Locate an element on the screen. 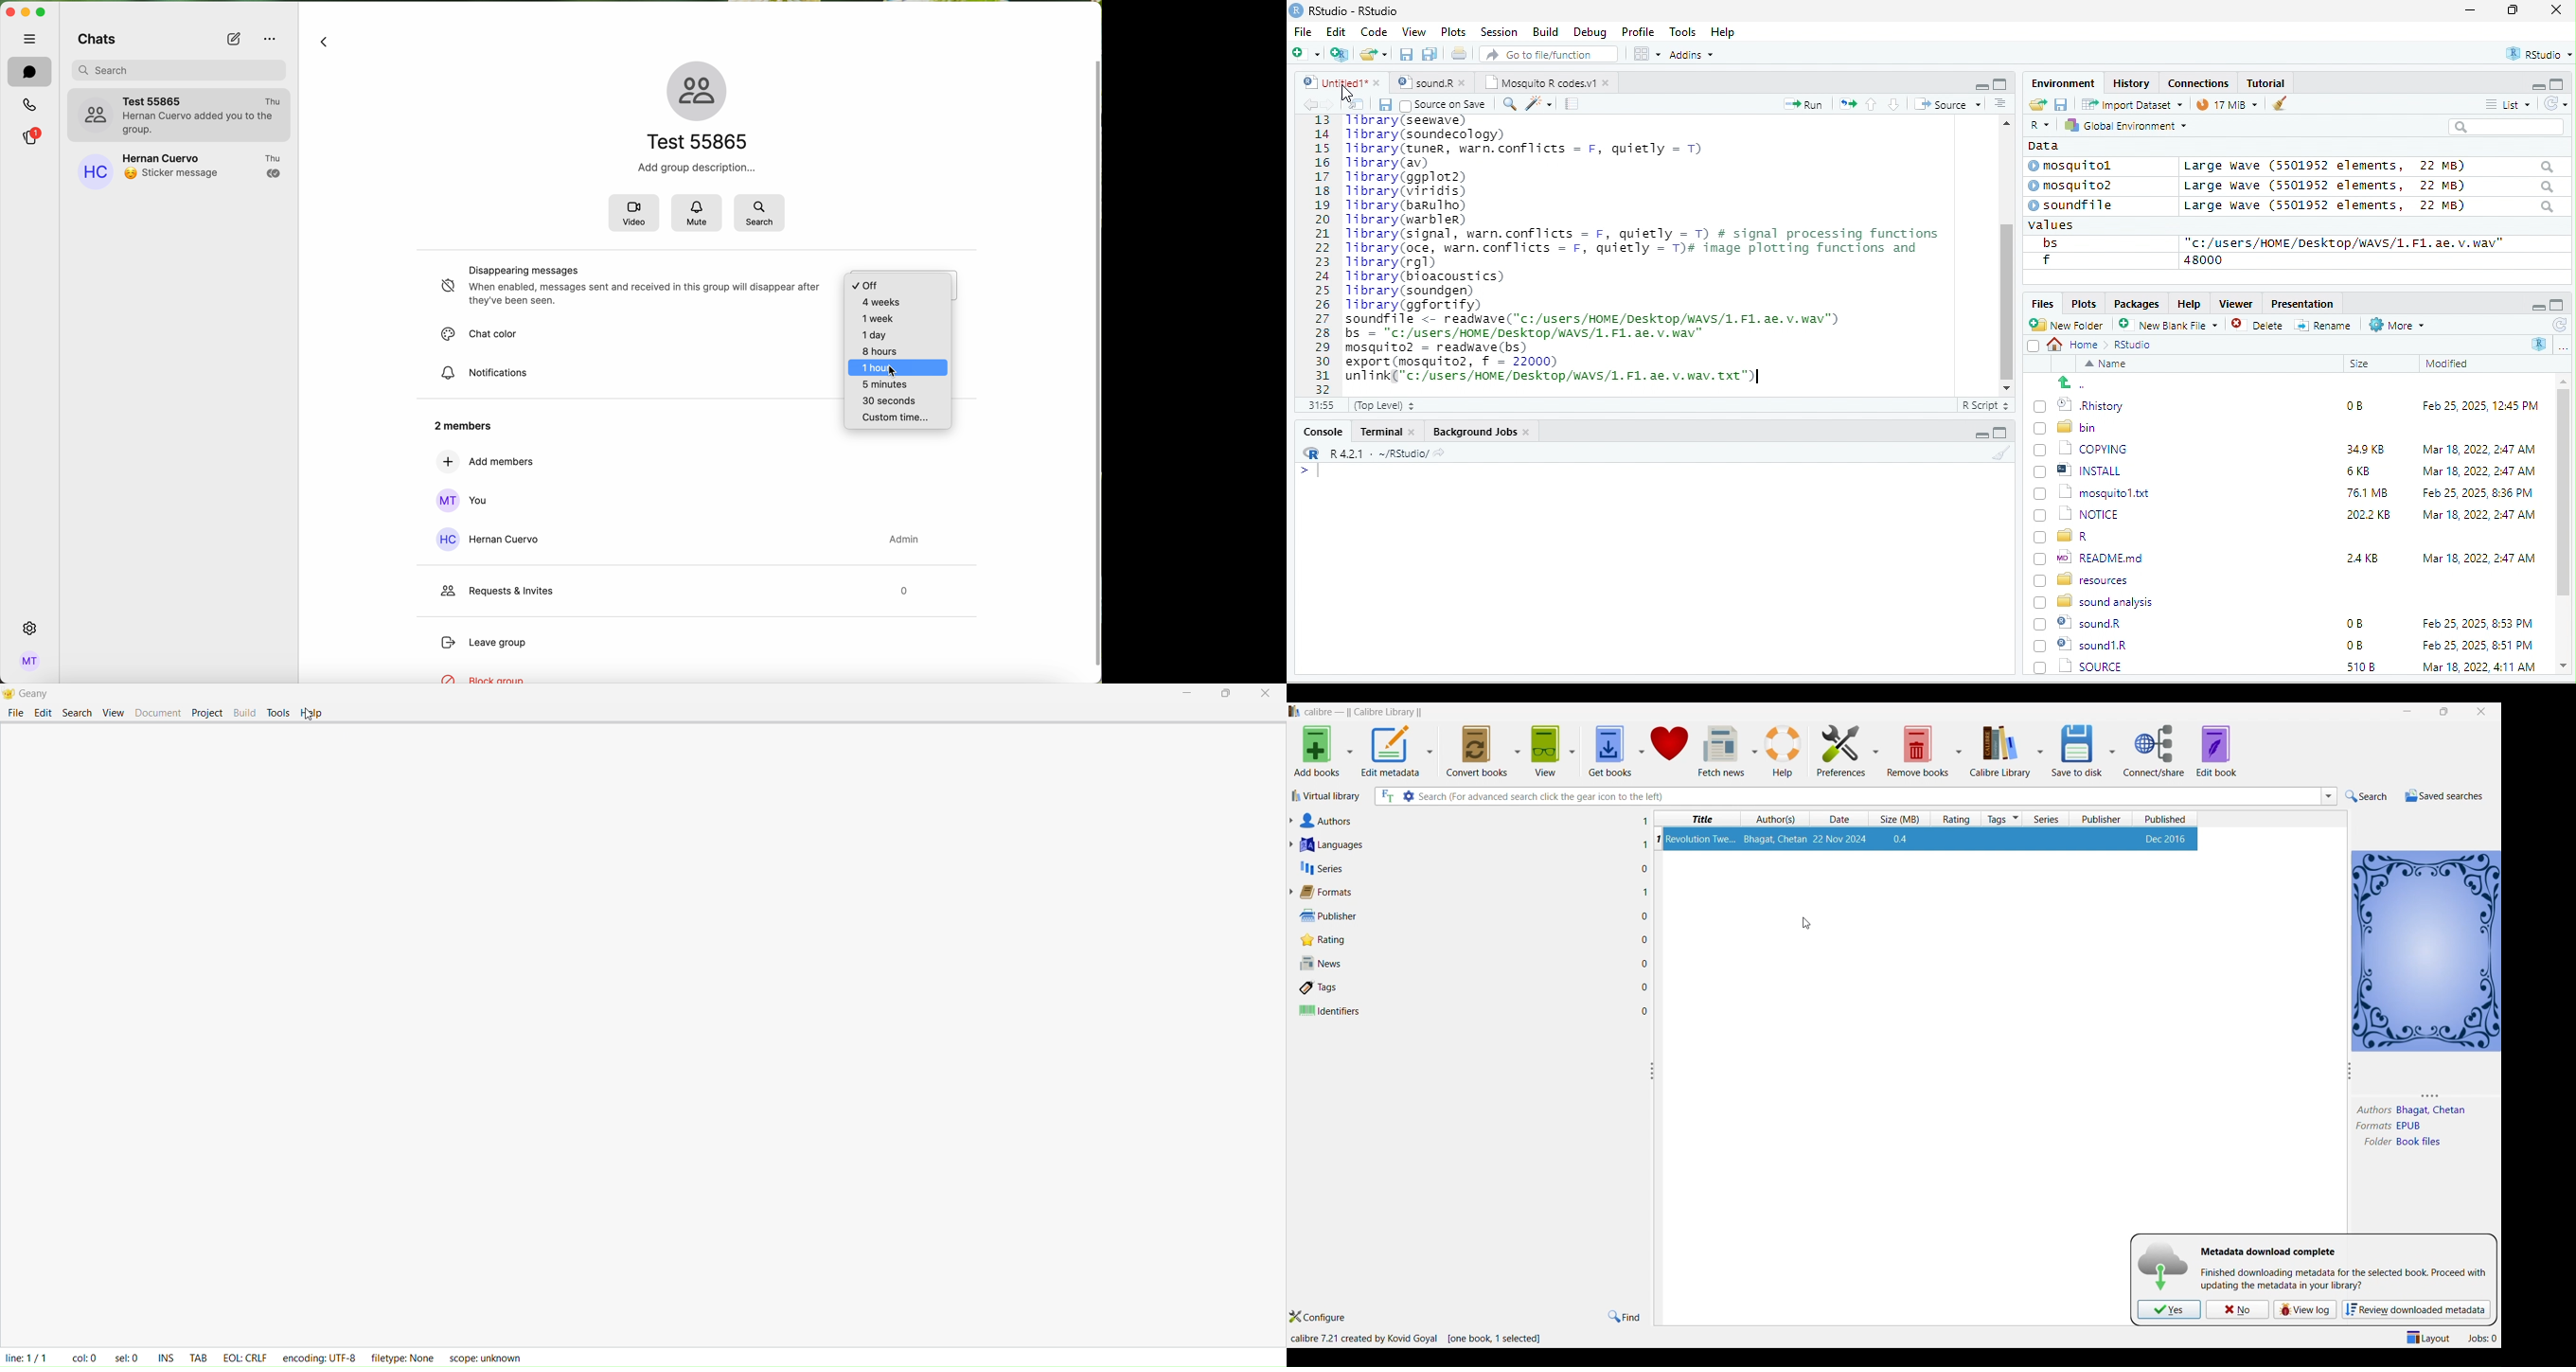 This screenshot has width=2576, height=1372. = List ~ is located at coordinates (2504, 104).